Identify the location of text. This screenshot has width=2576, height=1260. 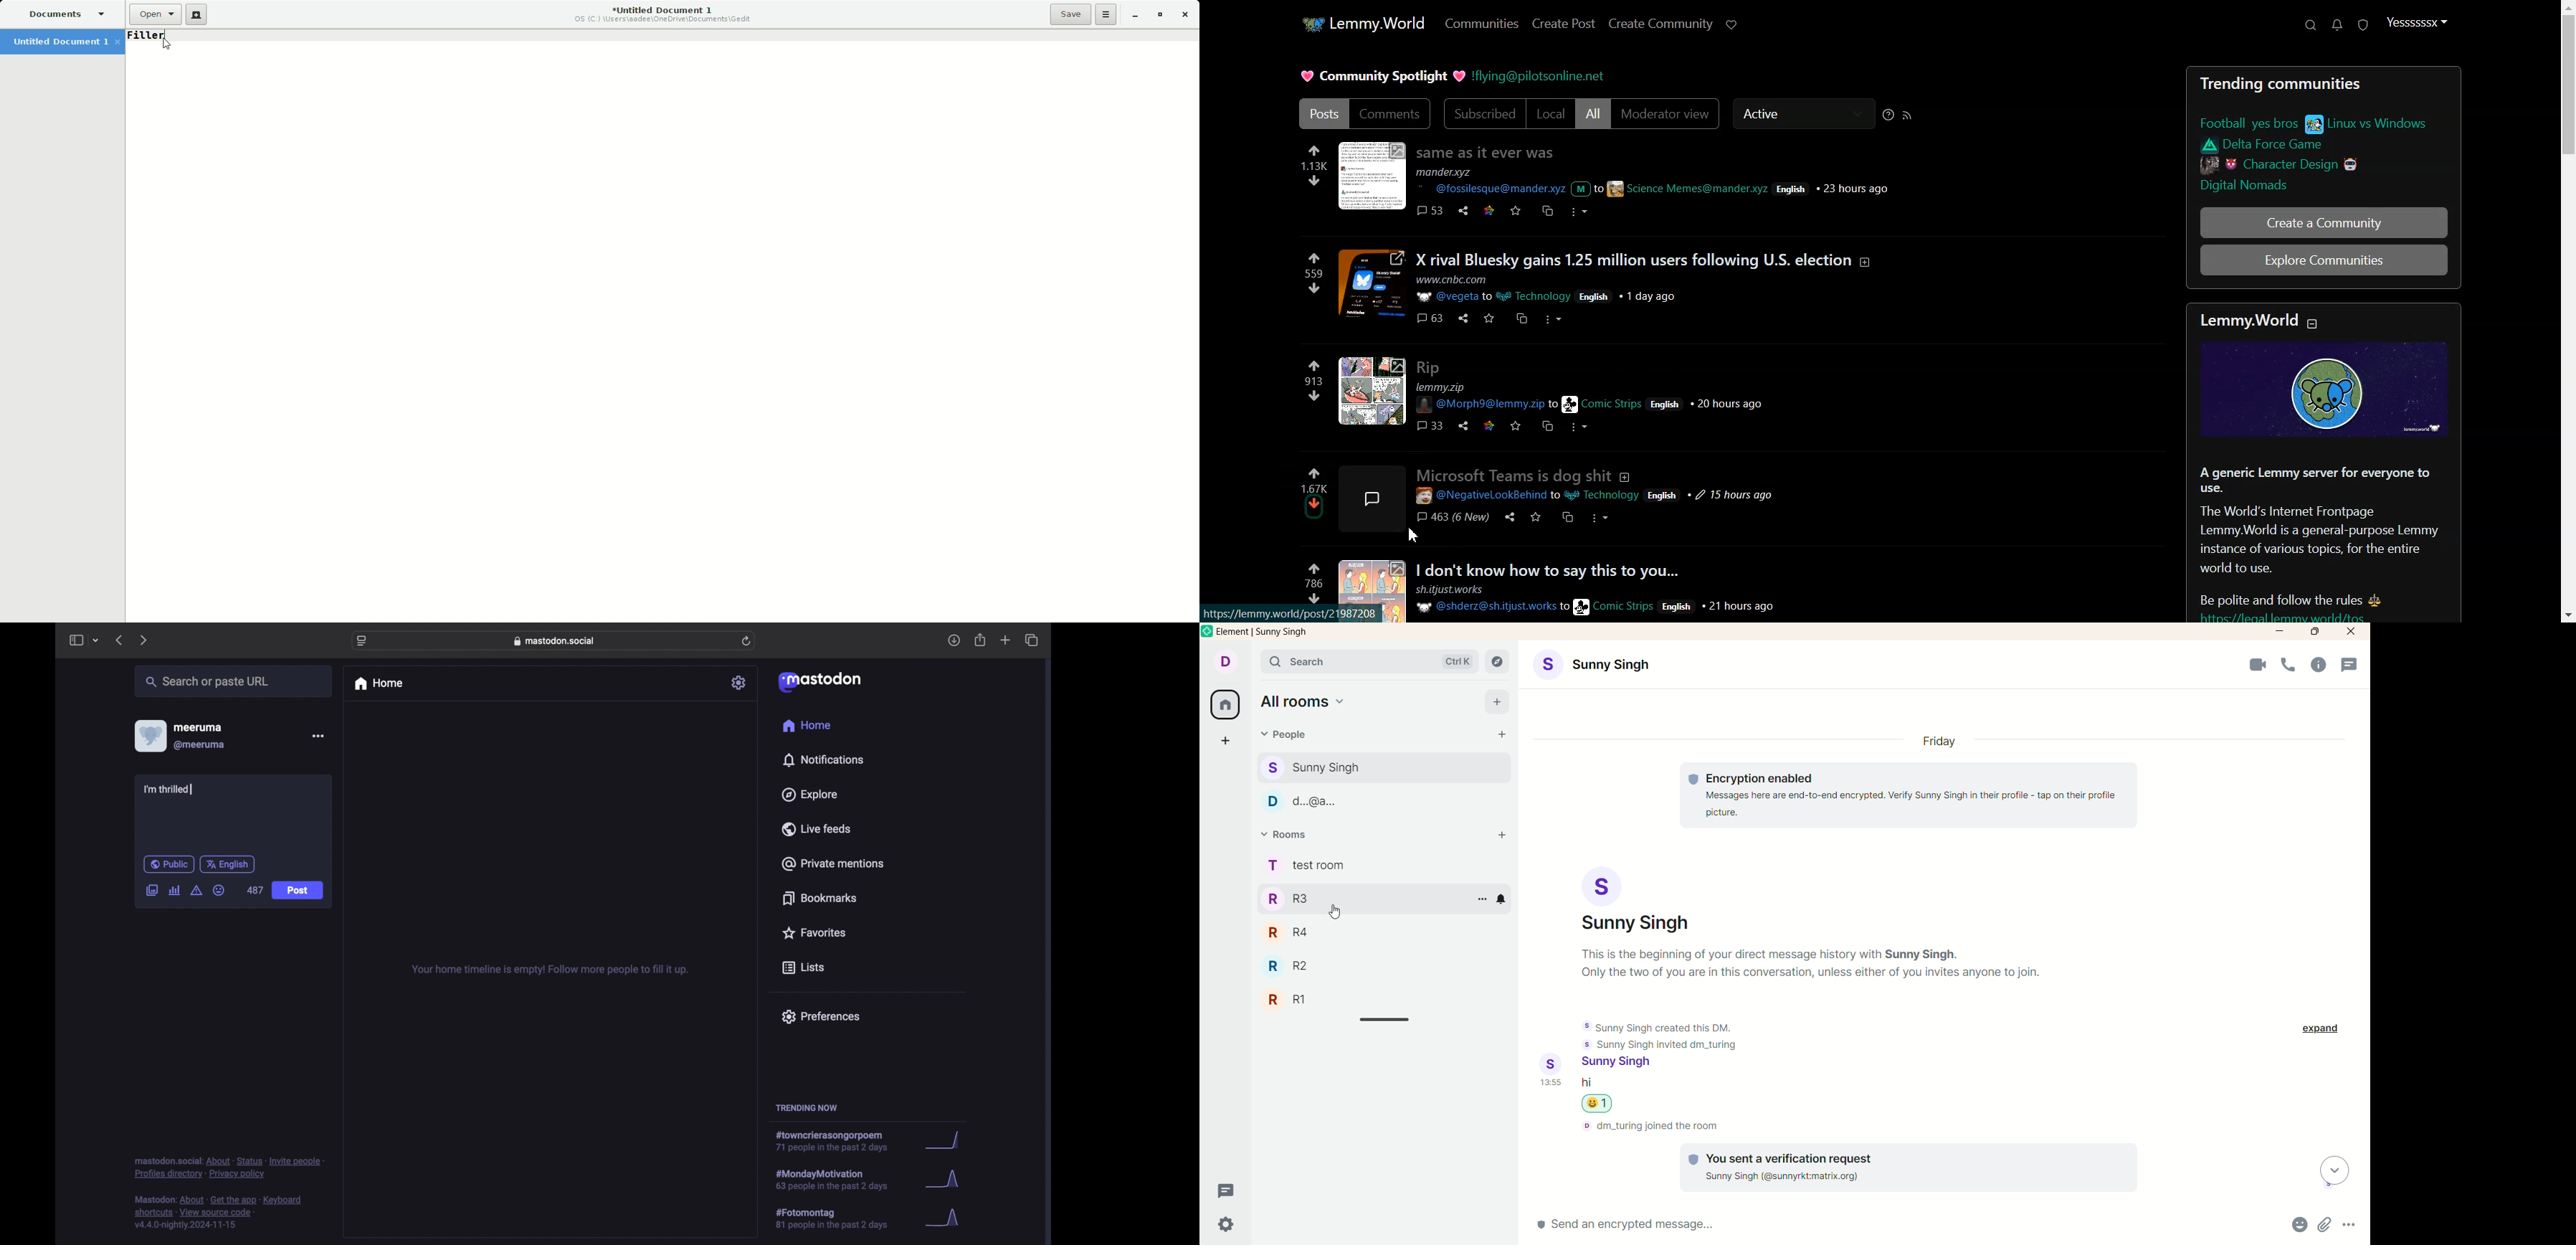
(1659, 1033).